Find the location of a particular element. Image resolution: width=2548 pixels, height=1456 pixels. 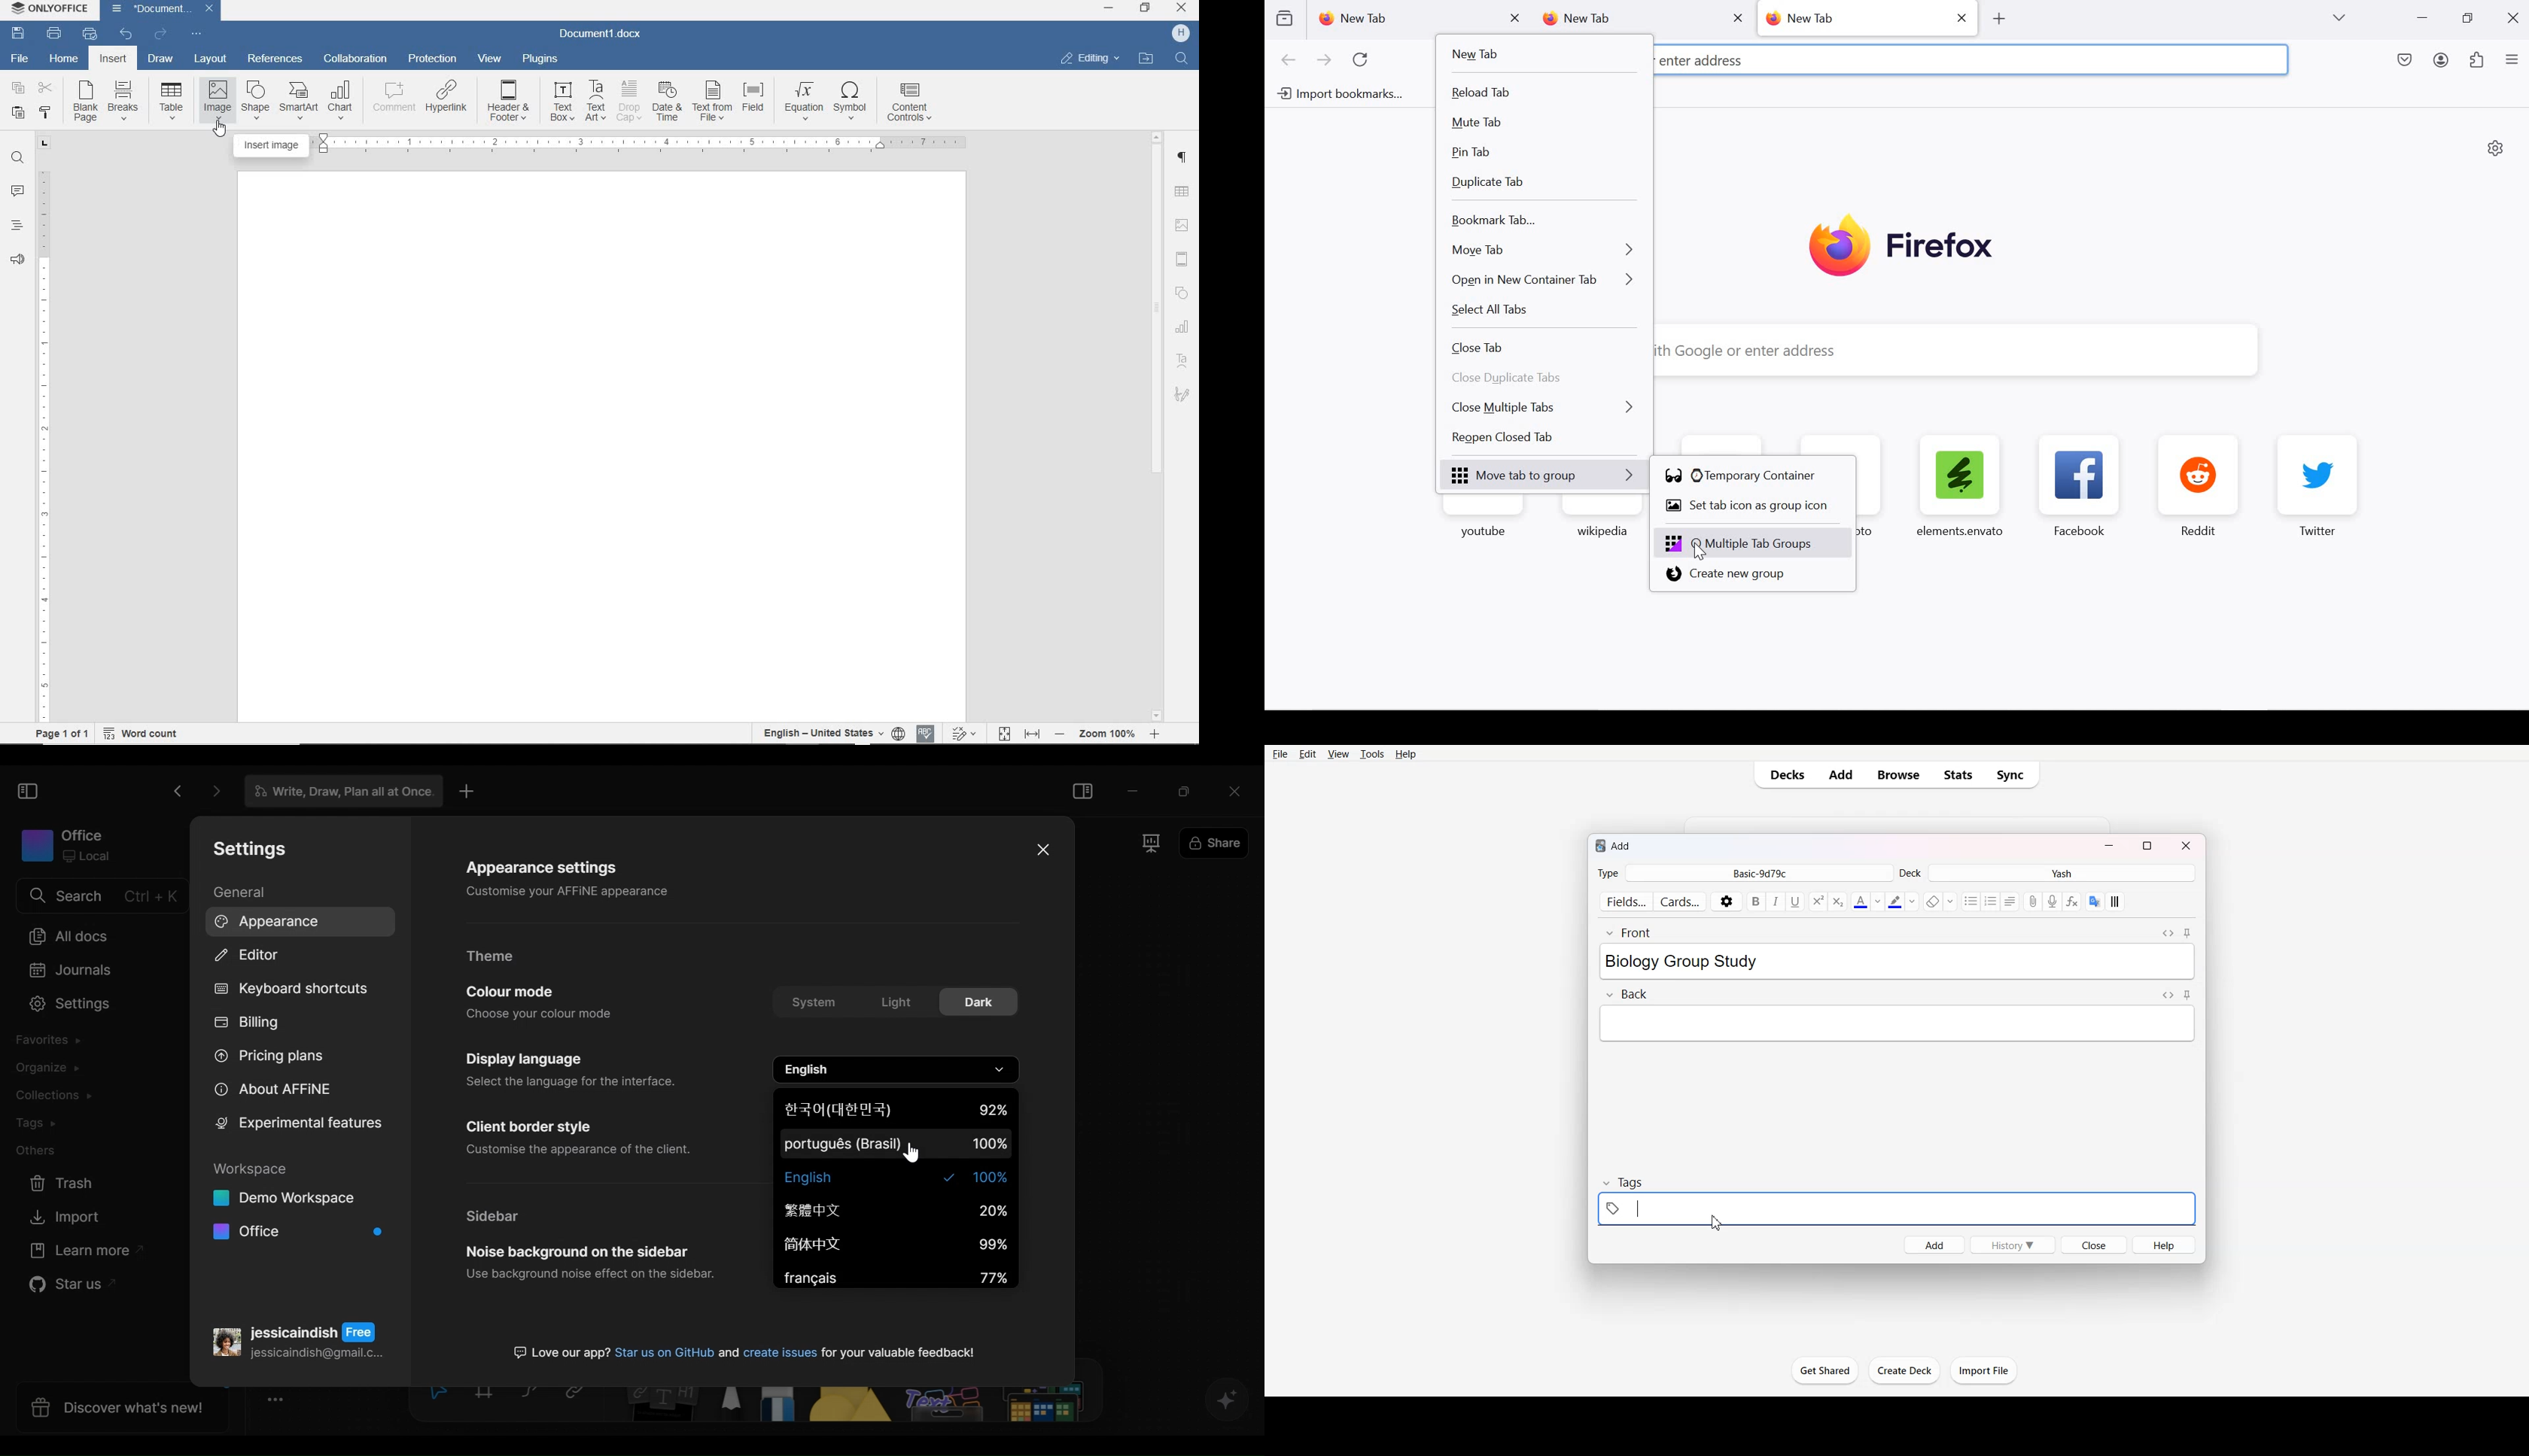

Underline is located at coordinates (1795, 902).